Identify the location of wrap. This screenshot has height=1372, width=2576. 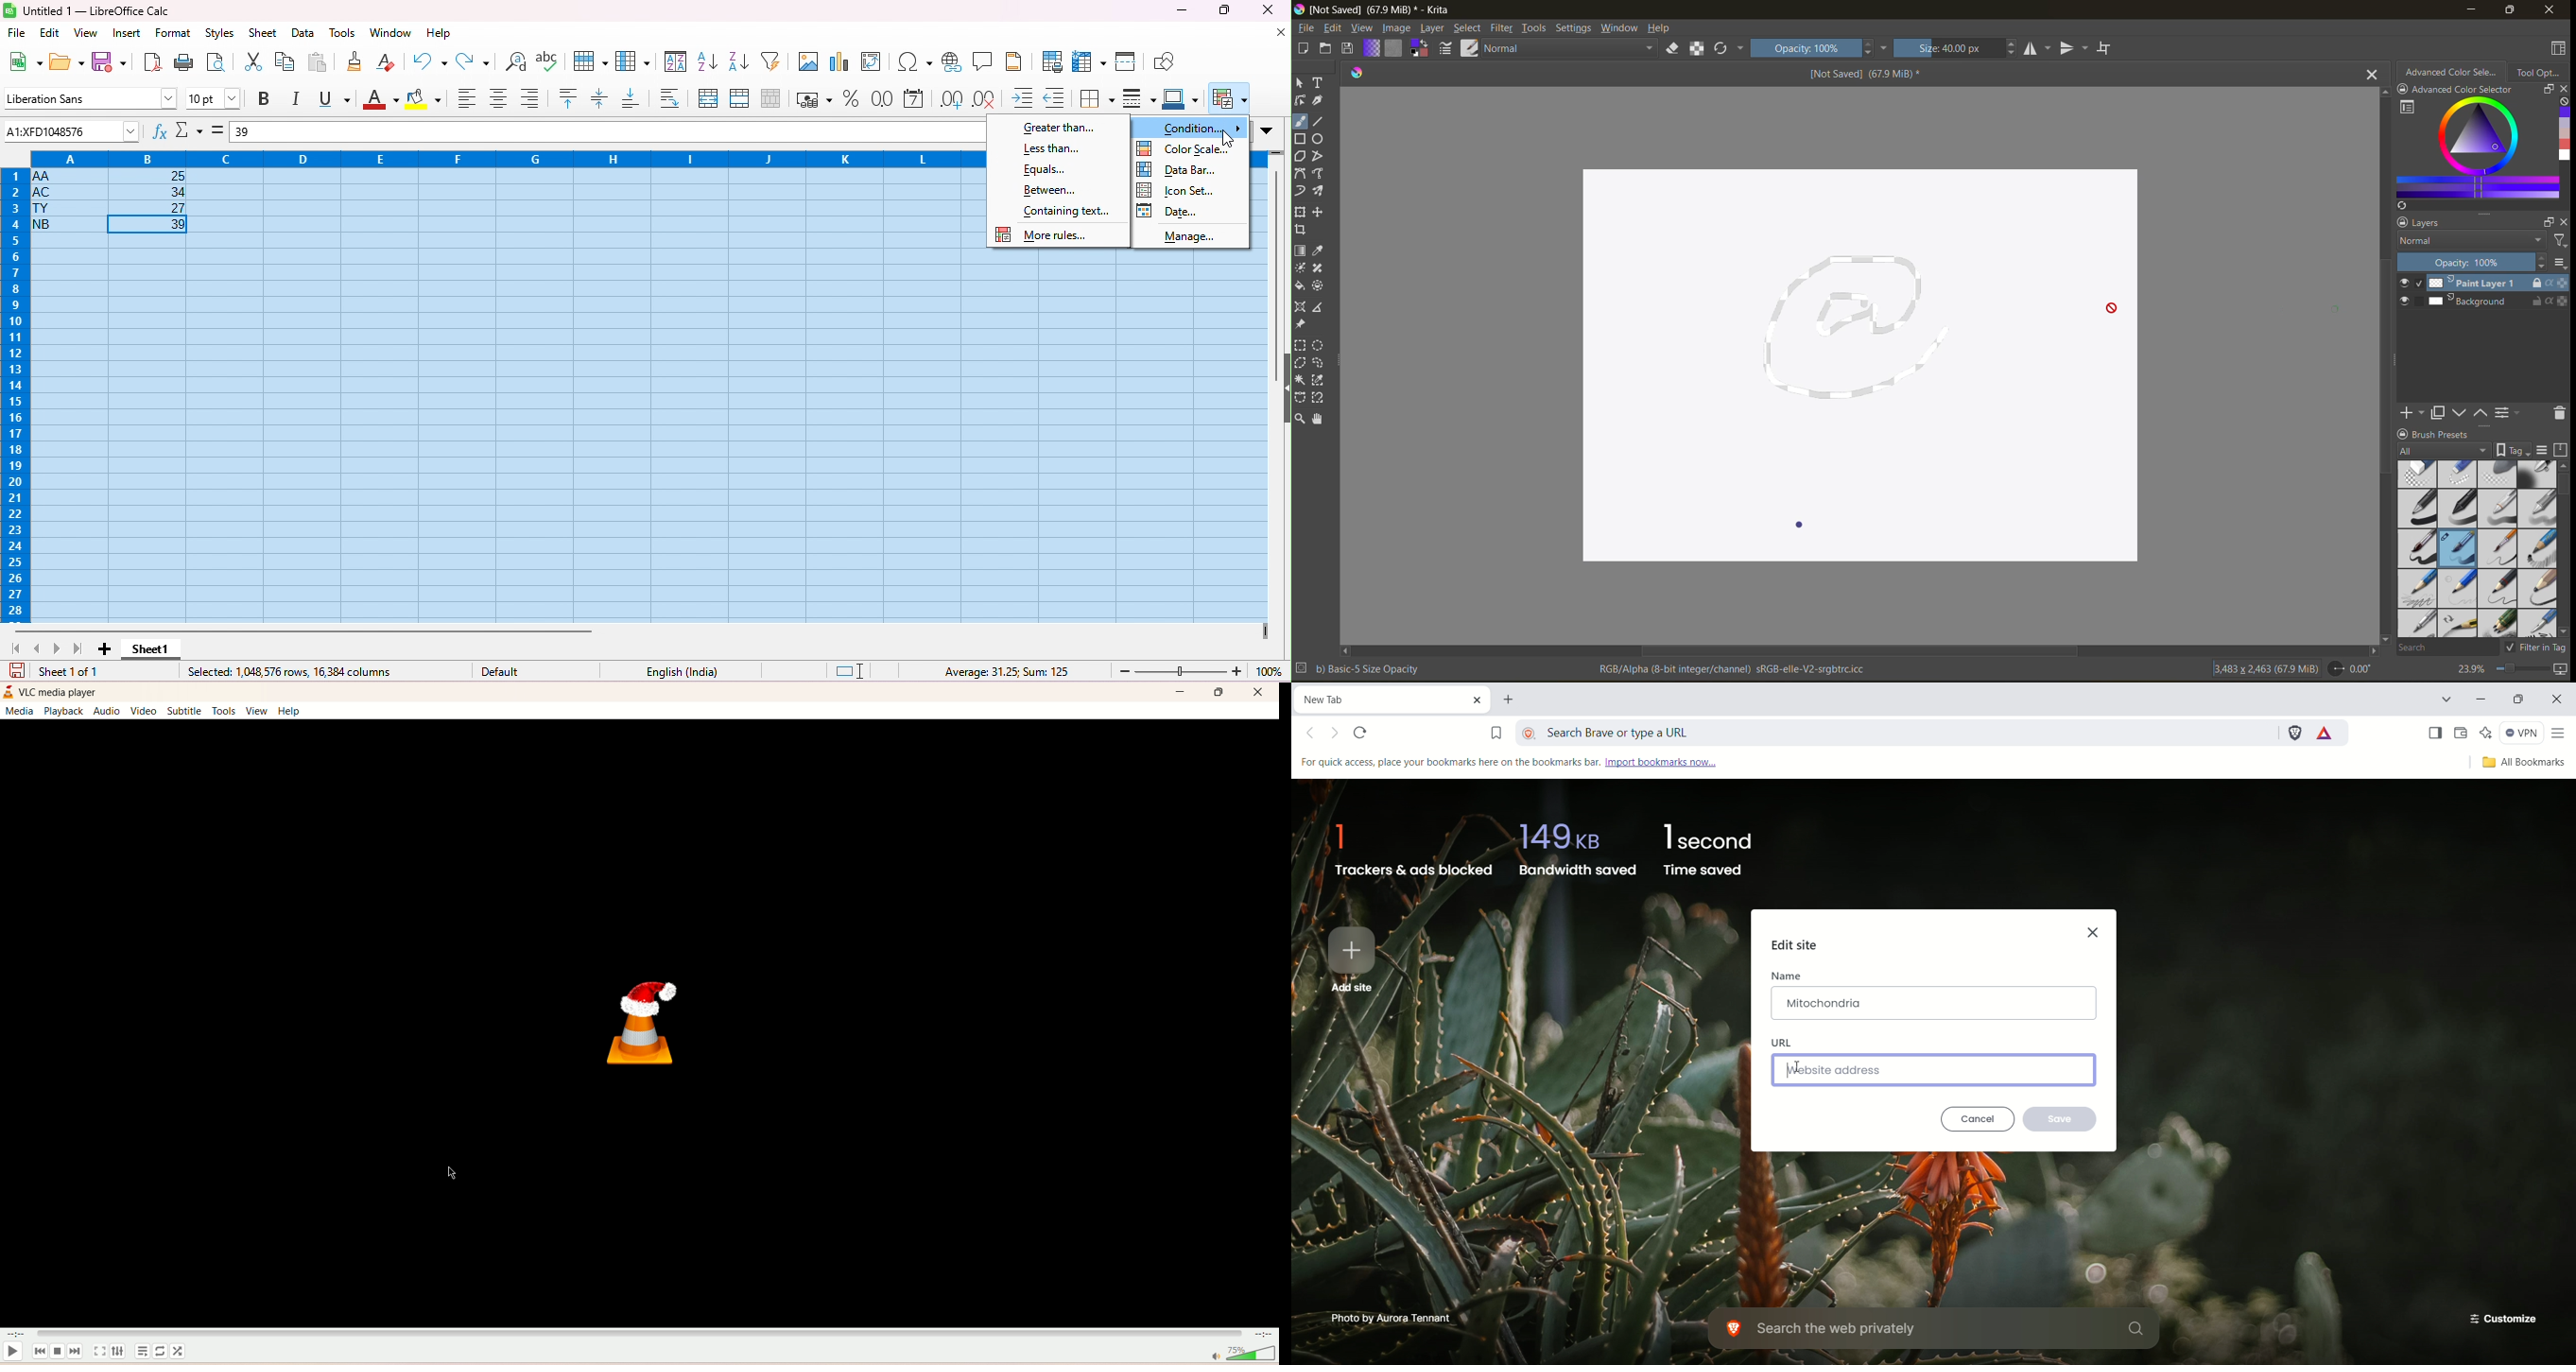
(666, 97).